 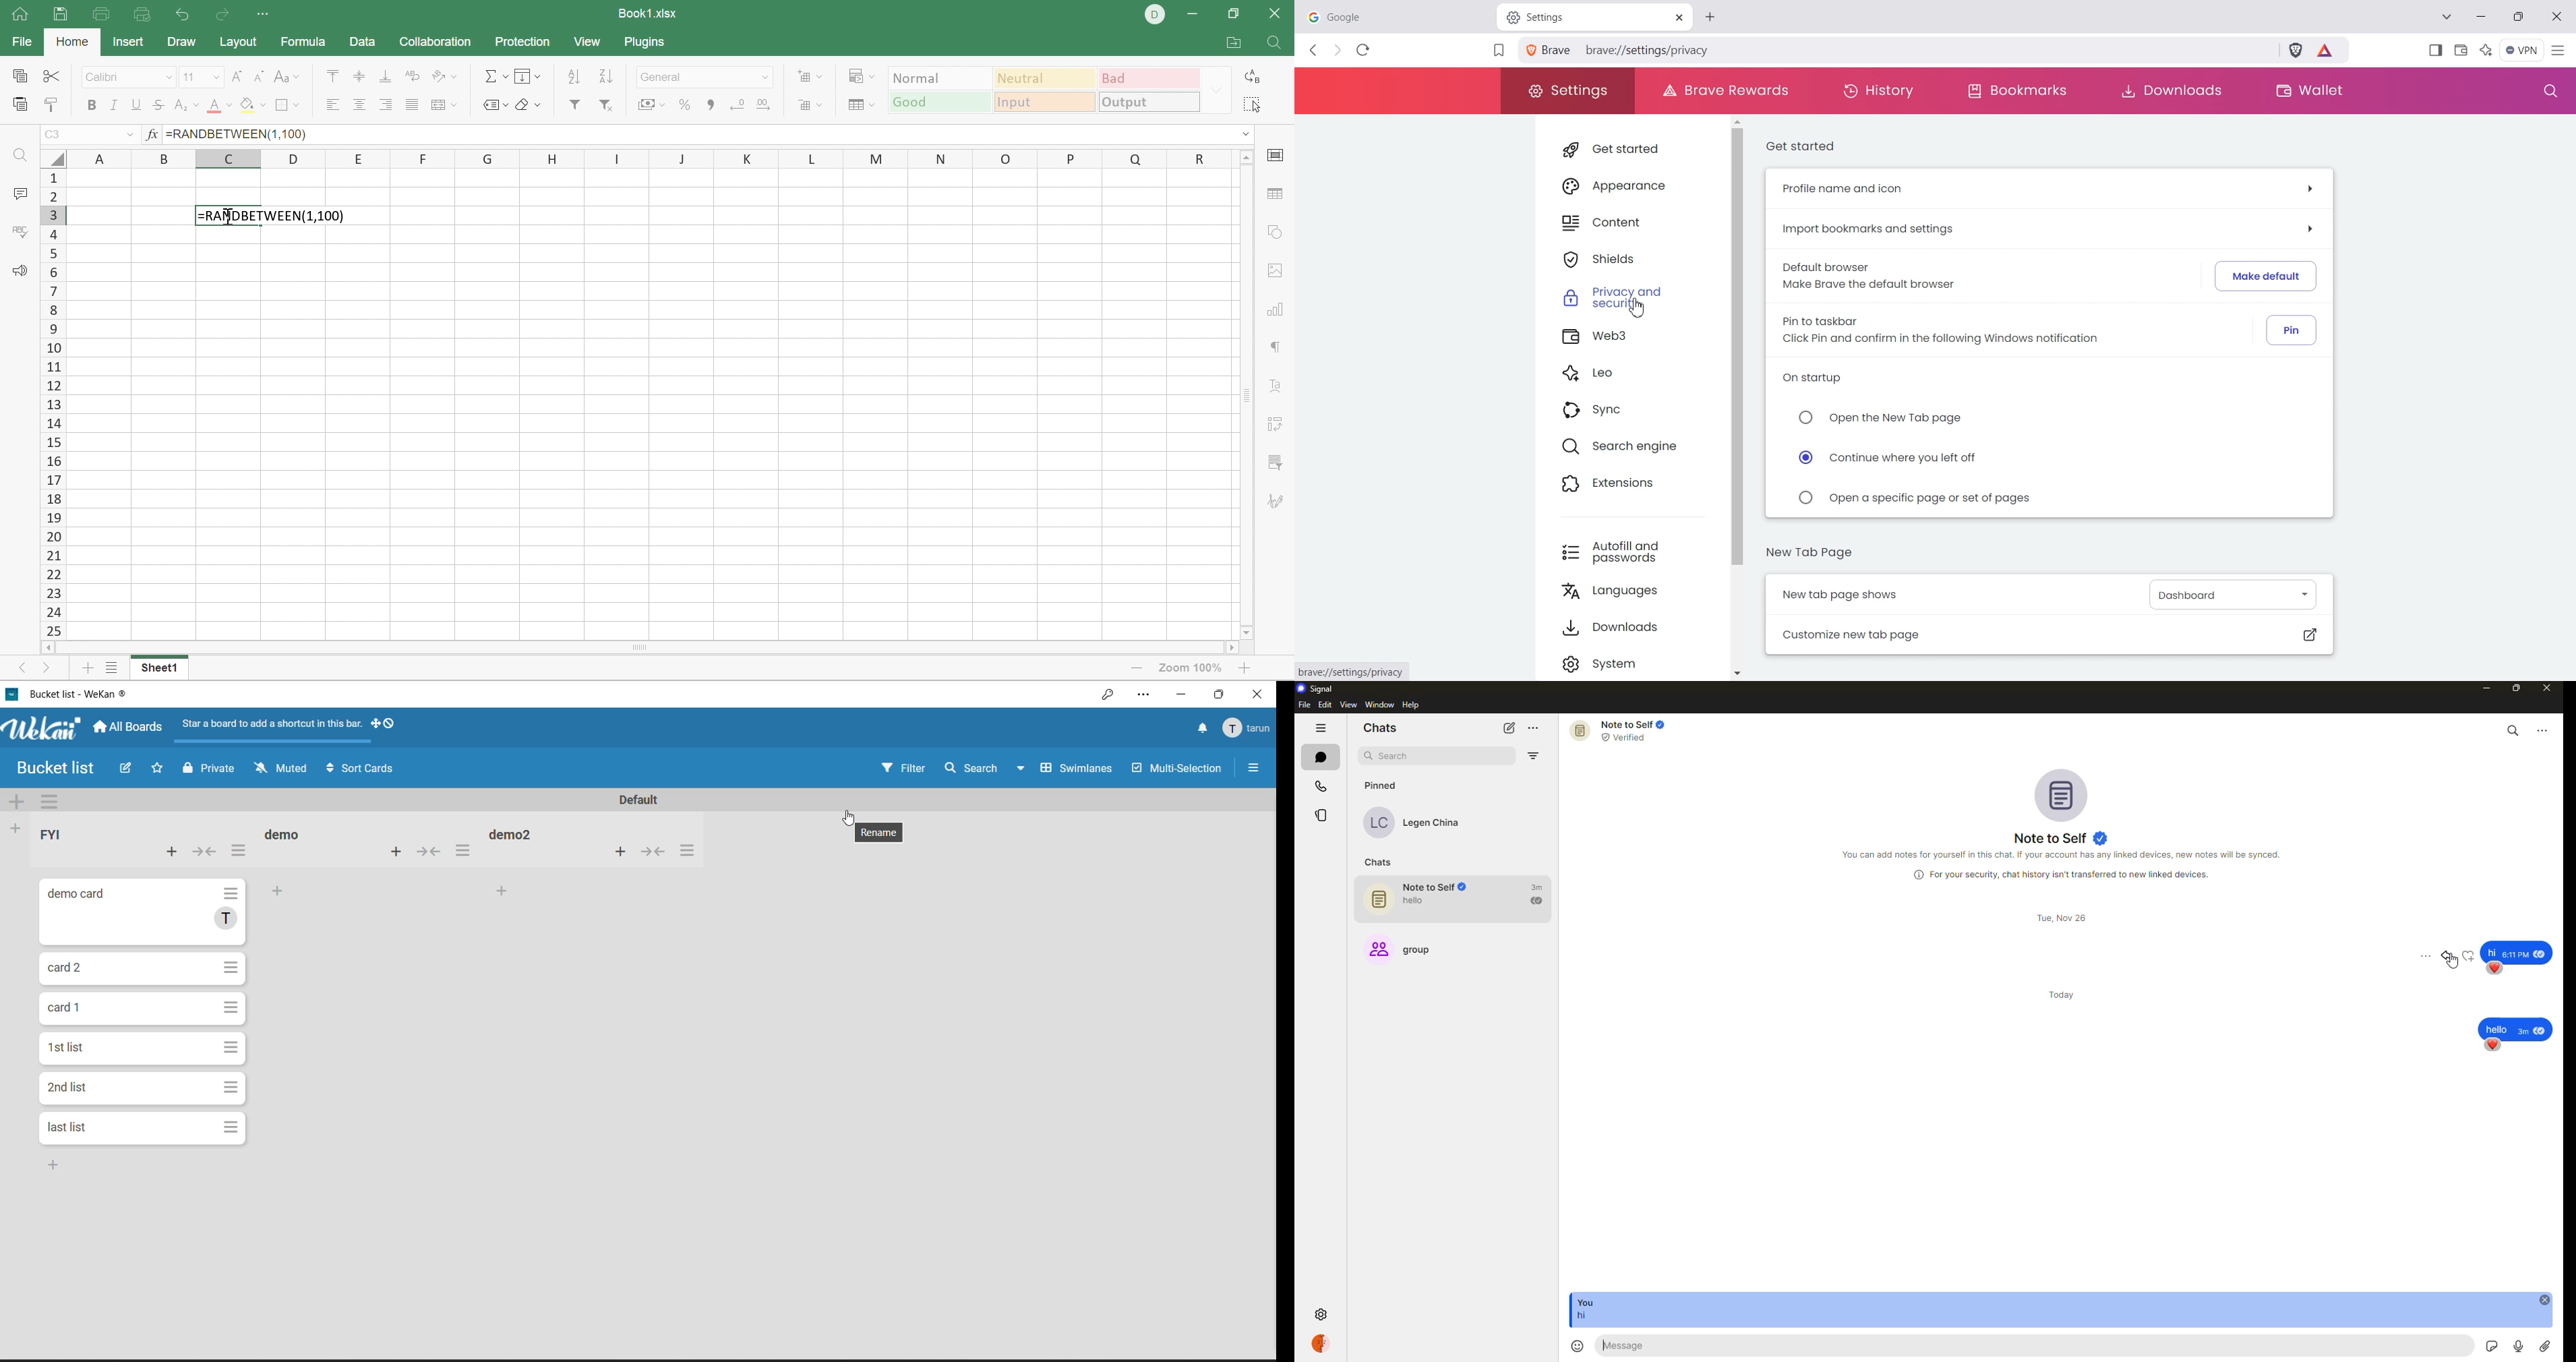 What do you see at coordinates (1326, 1343) in the screenshot?
I see `profile` at bounding box center [1326, 1343].